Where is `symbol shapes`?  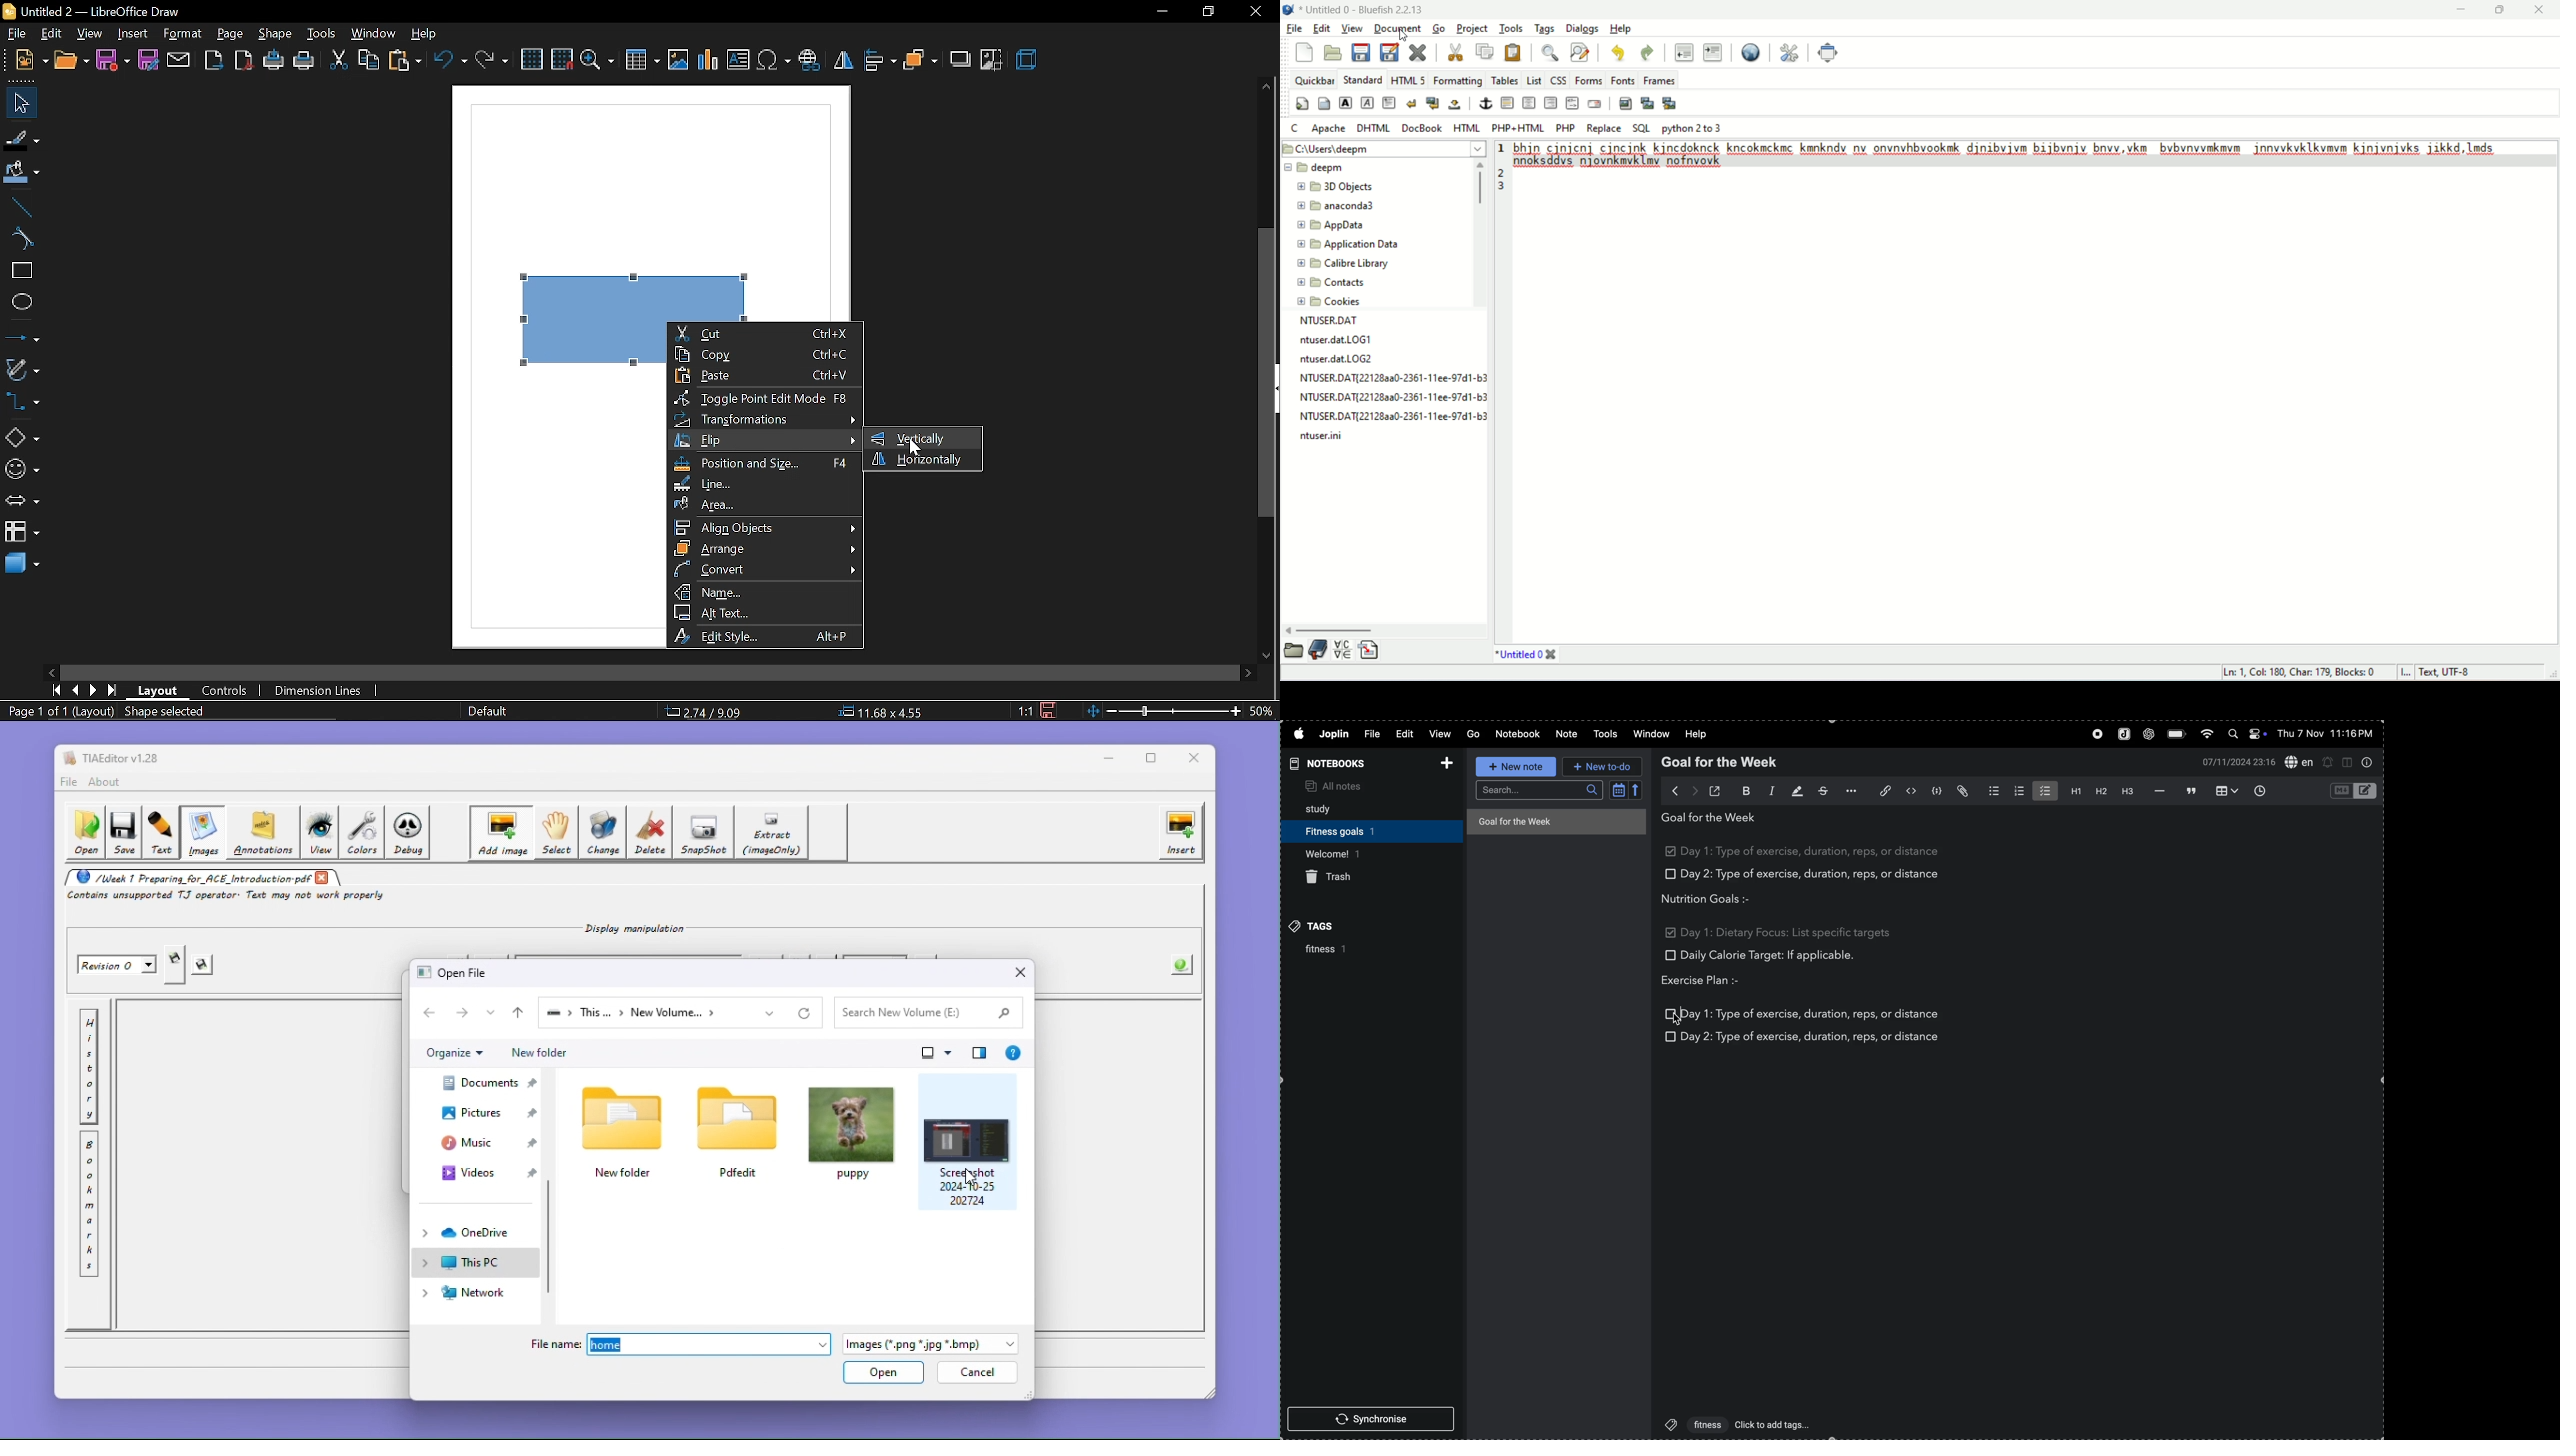 symbol shapes is located at coordinates (21, 469).